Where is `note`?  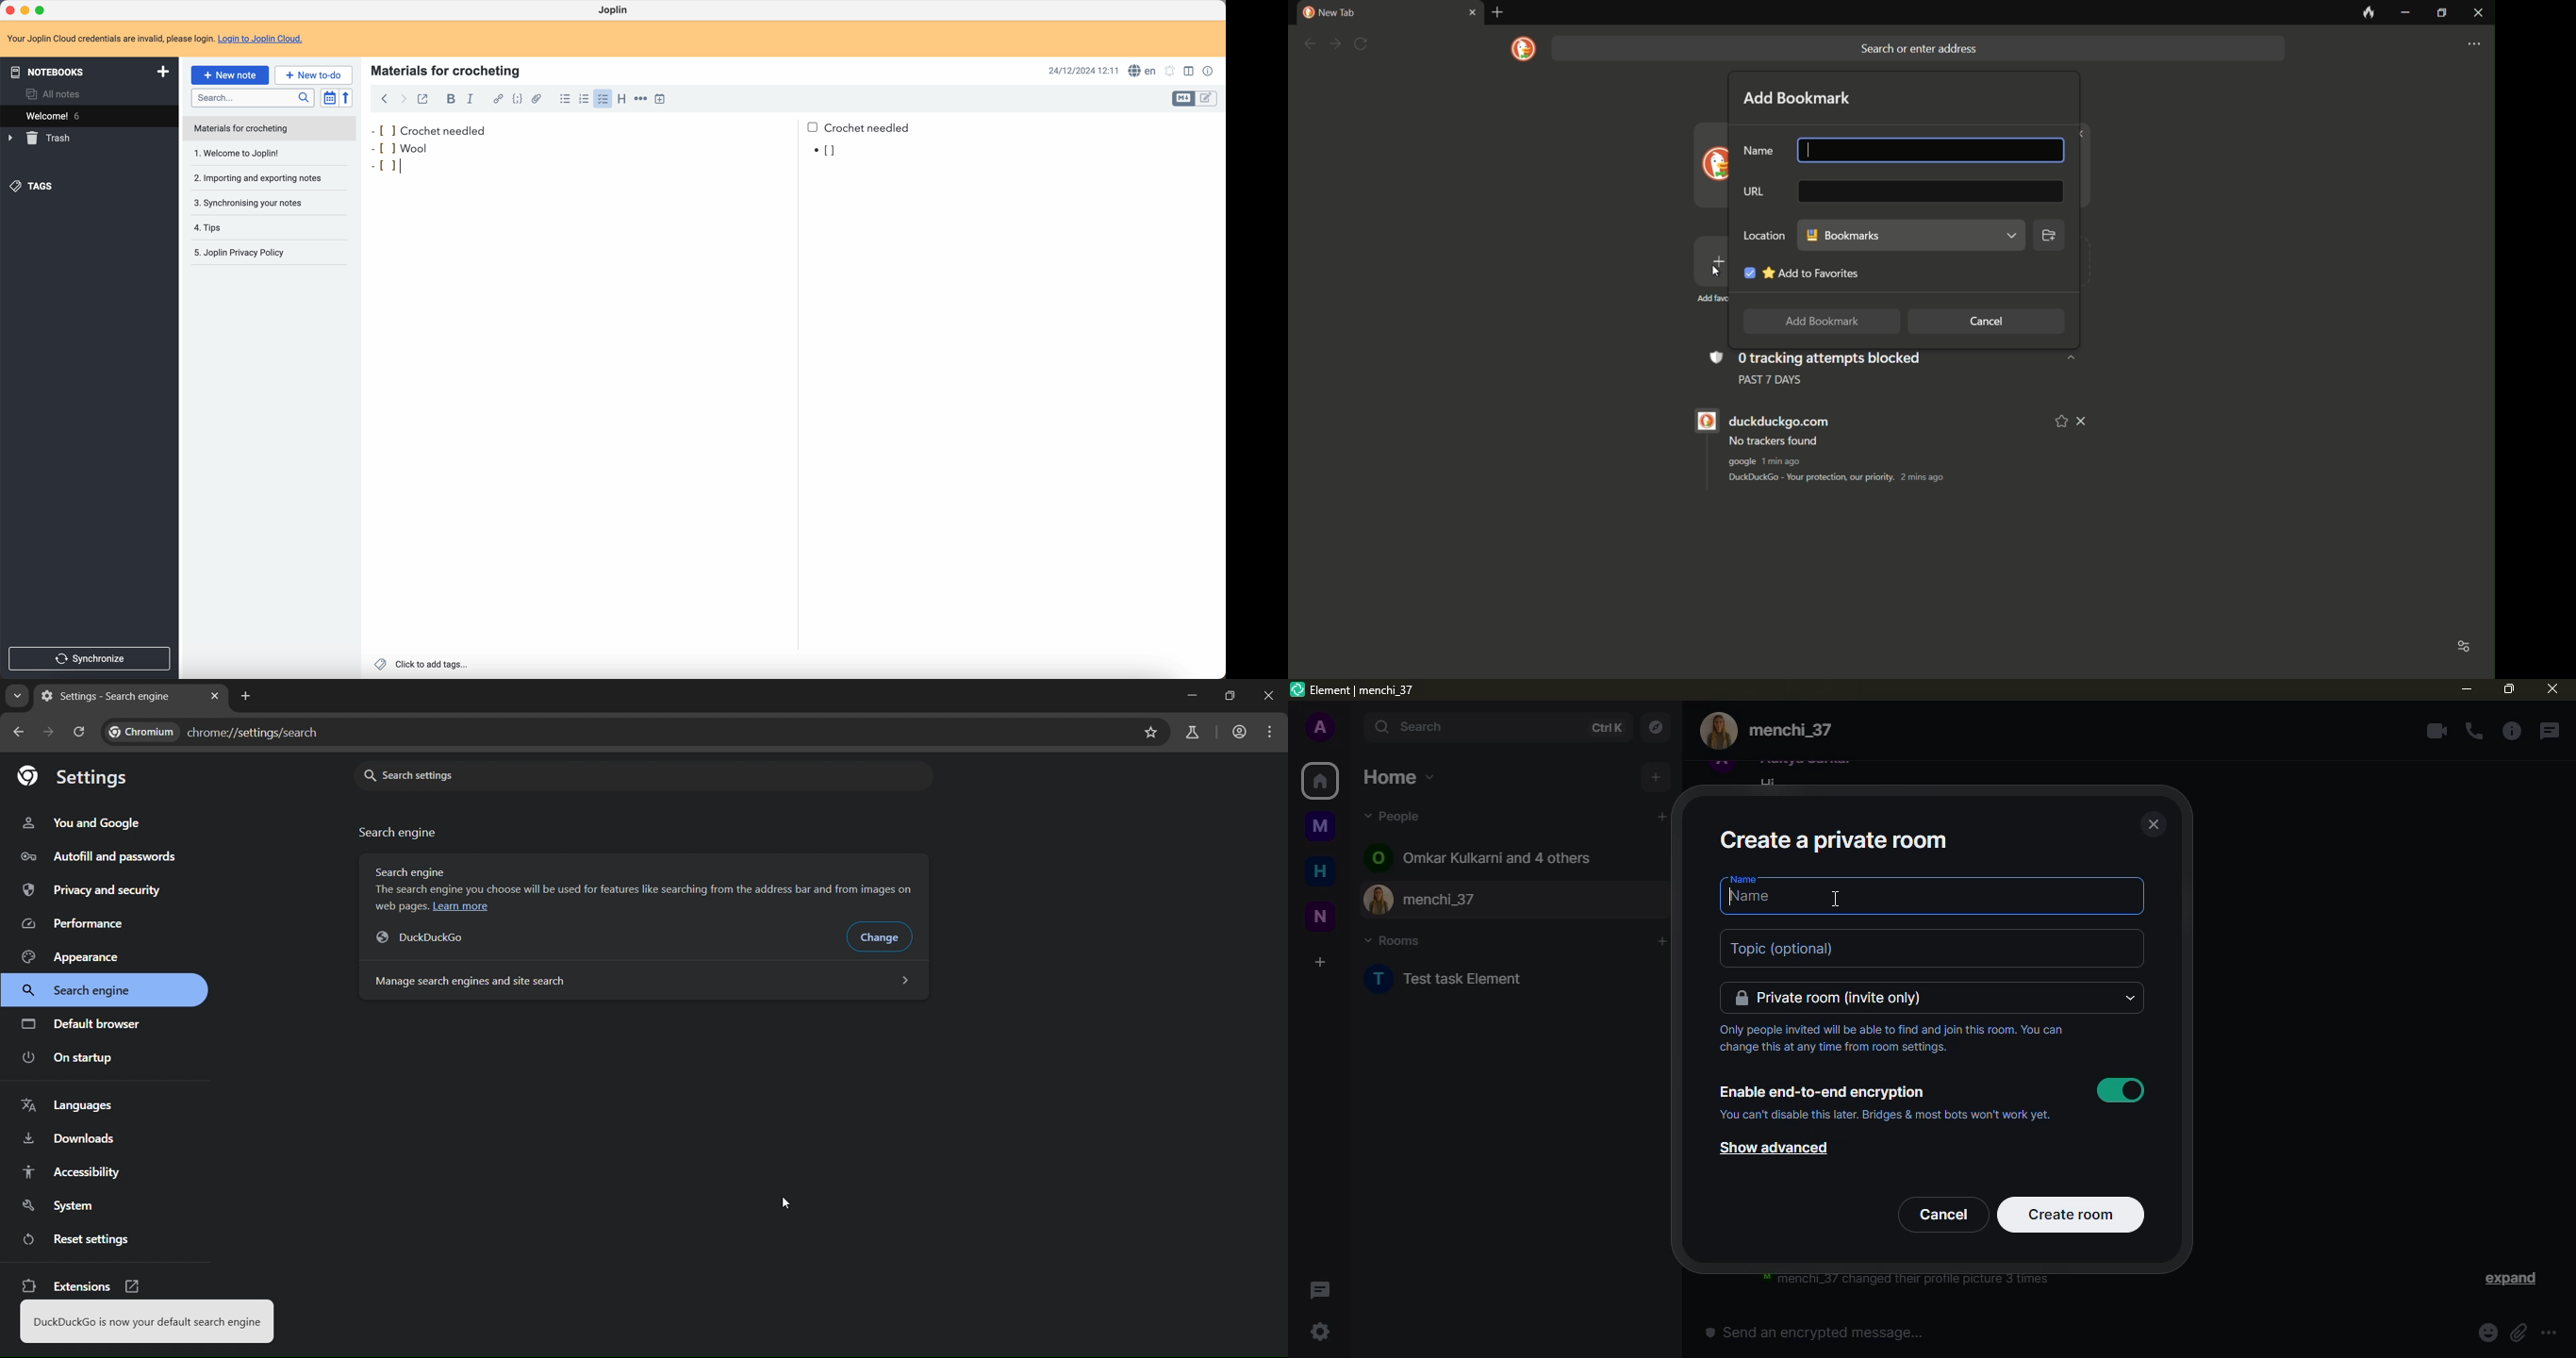
note is located at coordinates (156, 38).